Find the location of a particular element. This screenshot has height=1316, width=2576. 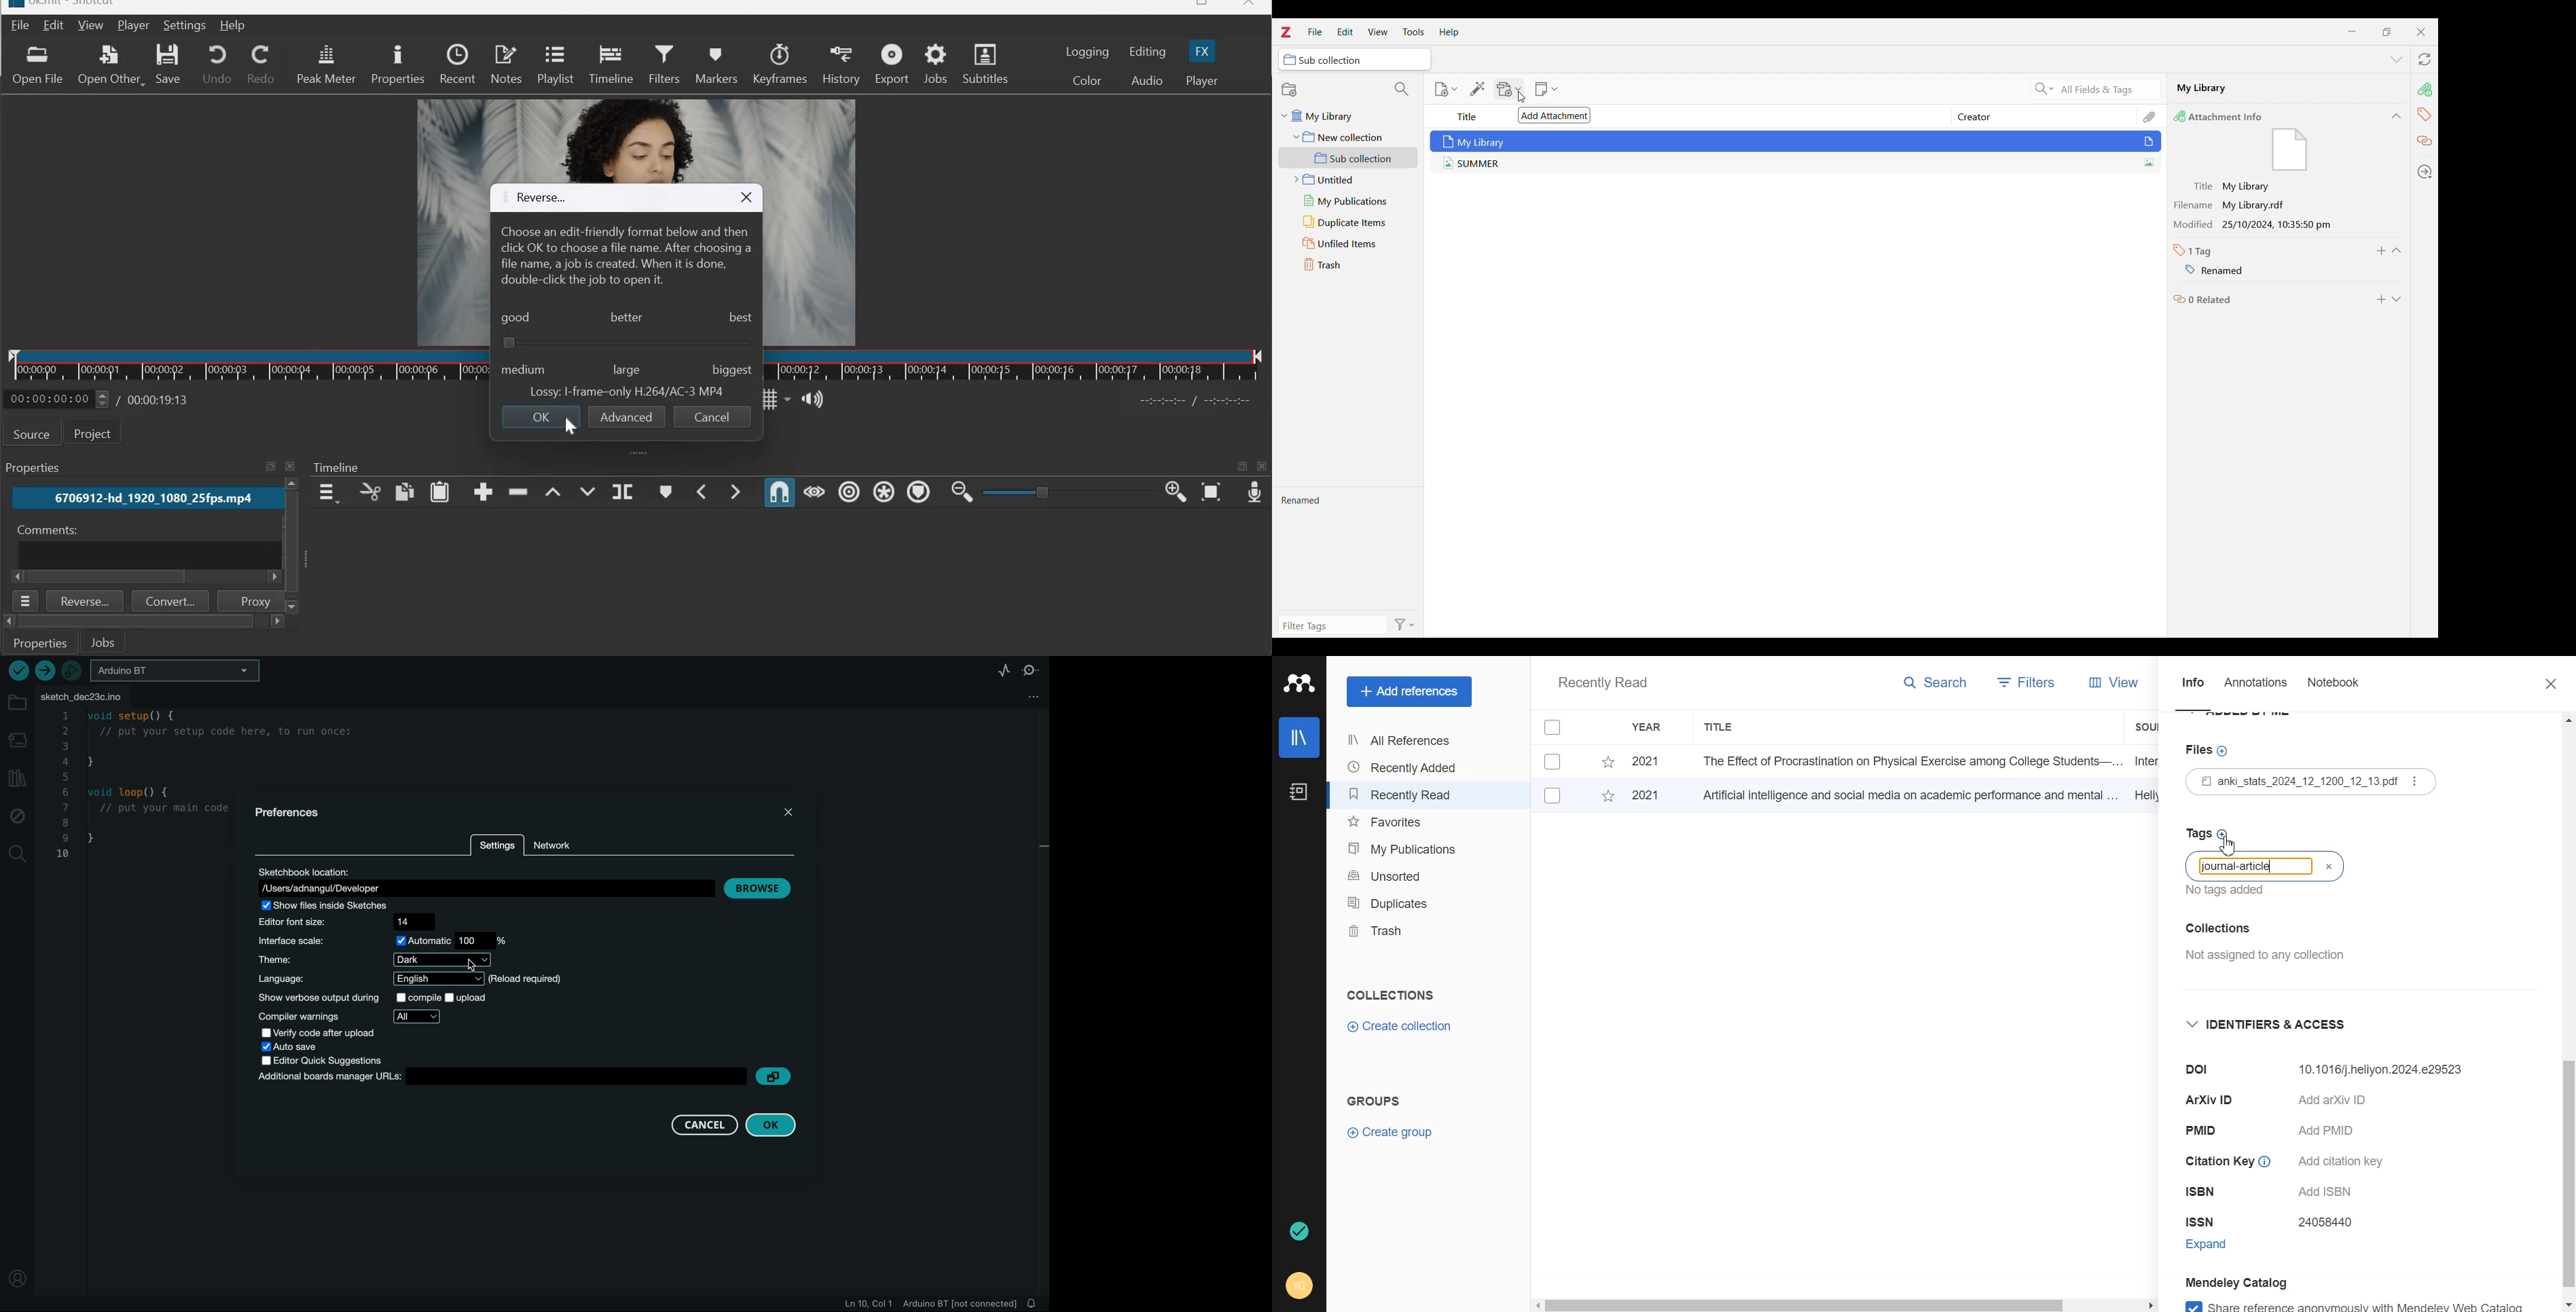

Locate is located at coordinates (2424, 172).